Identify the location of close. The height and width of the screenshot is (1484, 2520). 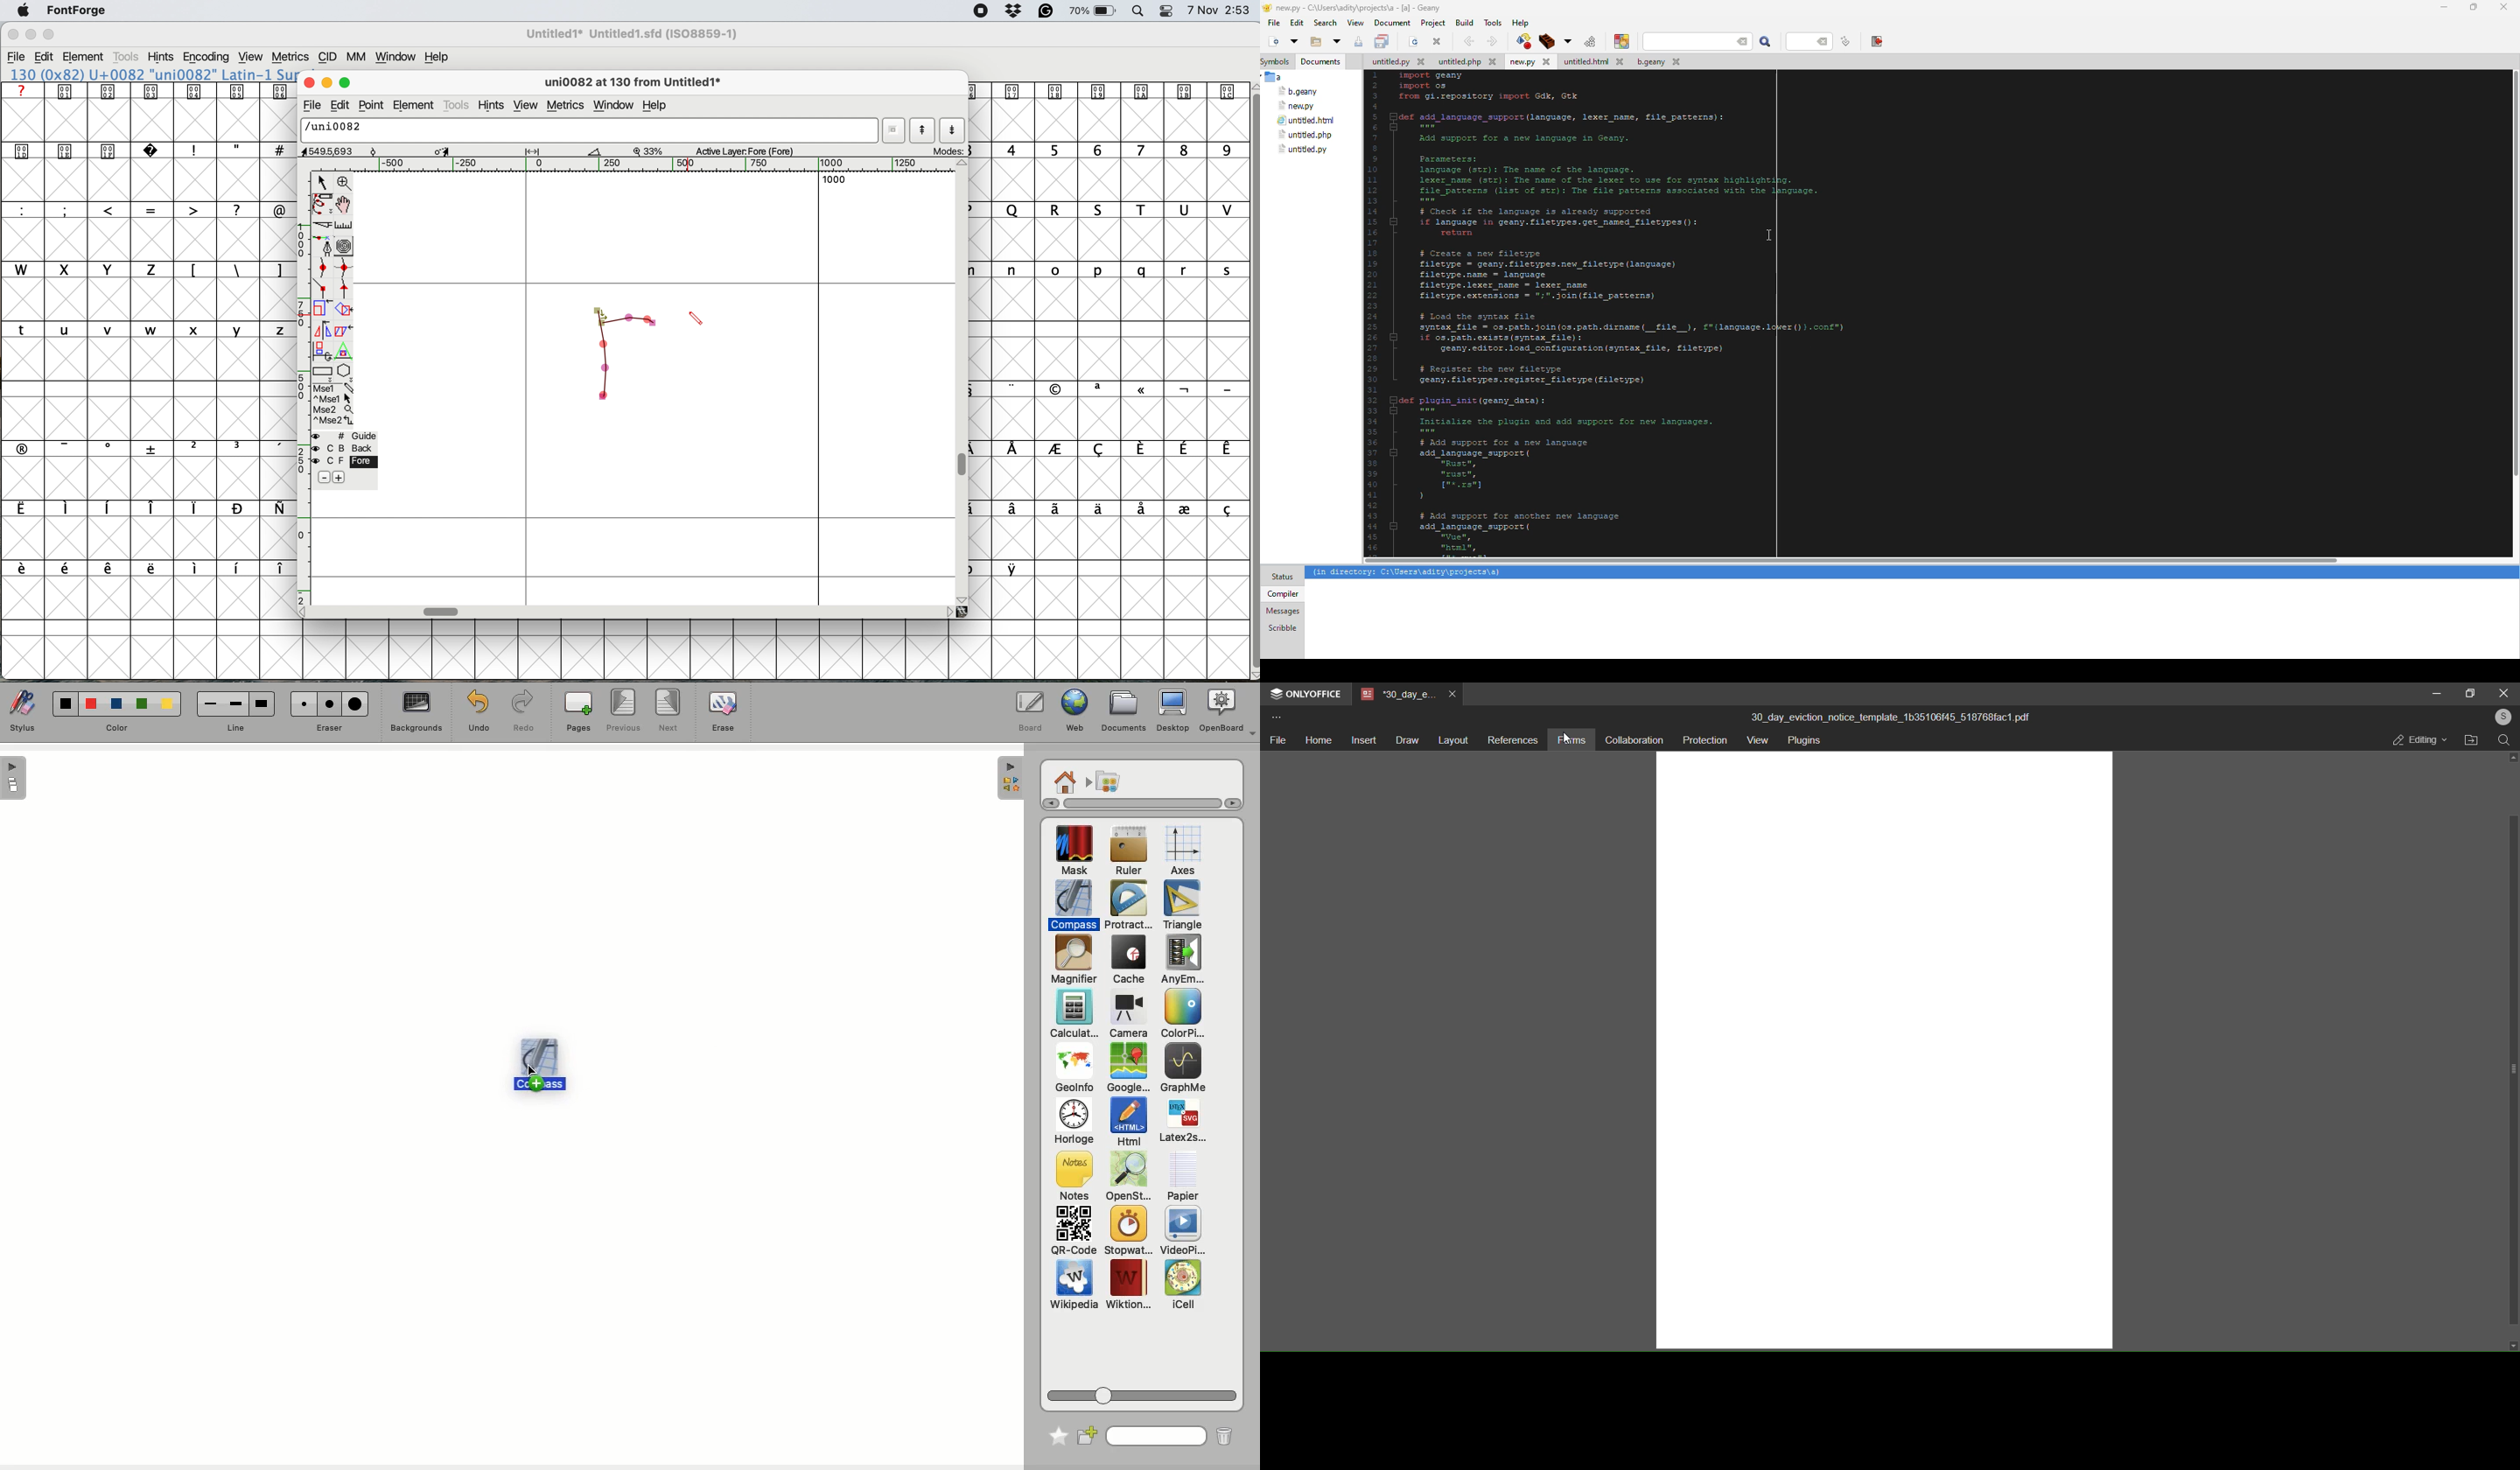
(2502, 692).